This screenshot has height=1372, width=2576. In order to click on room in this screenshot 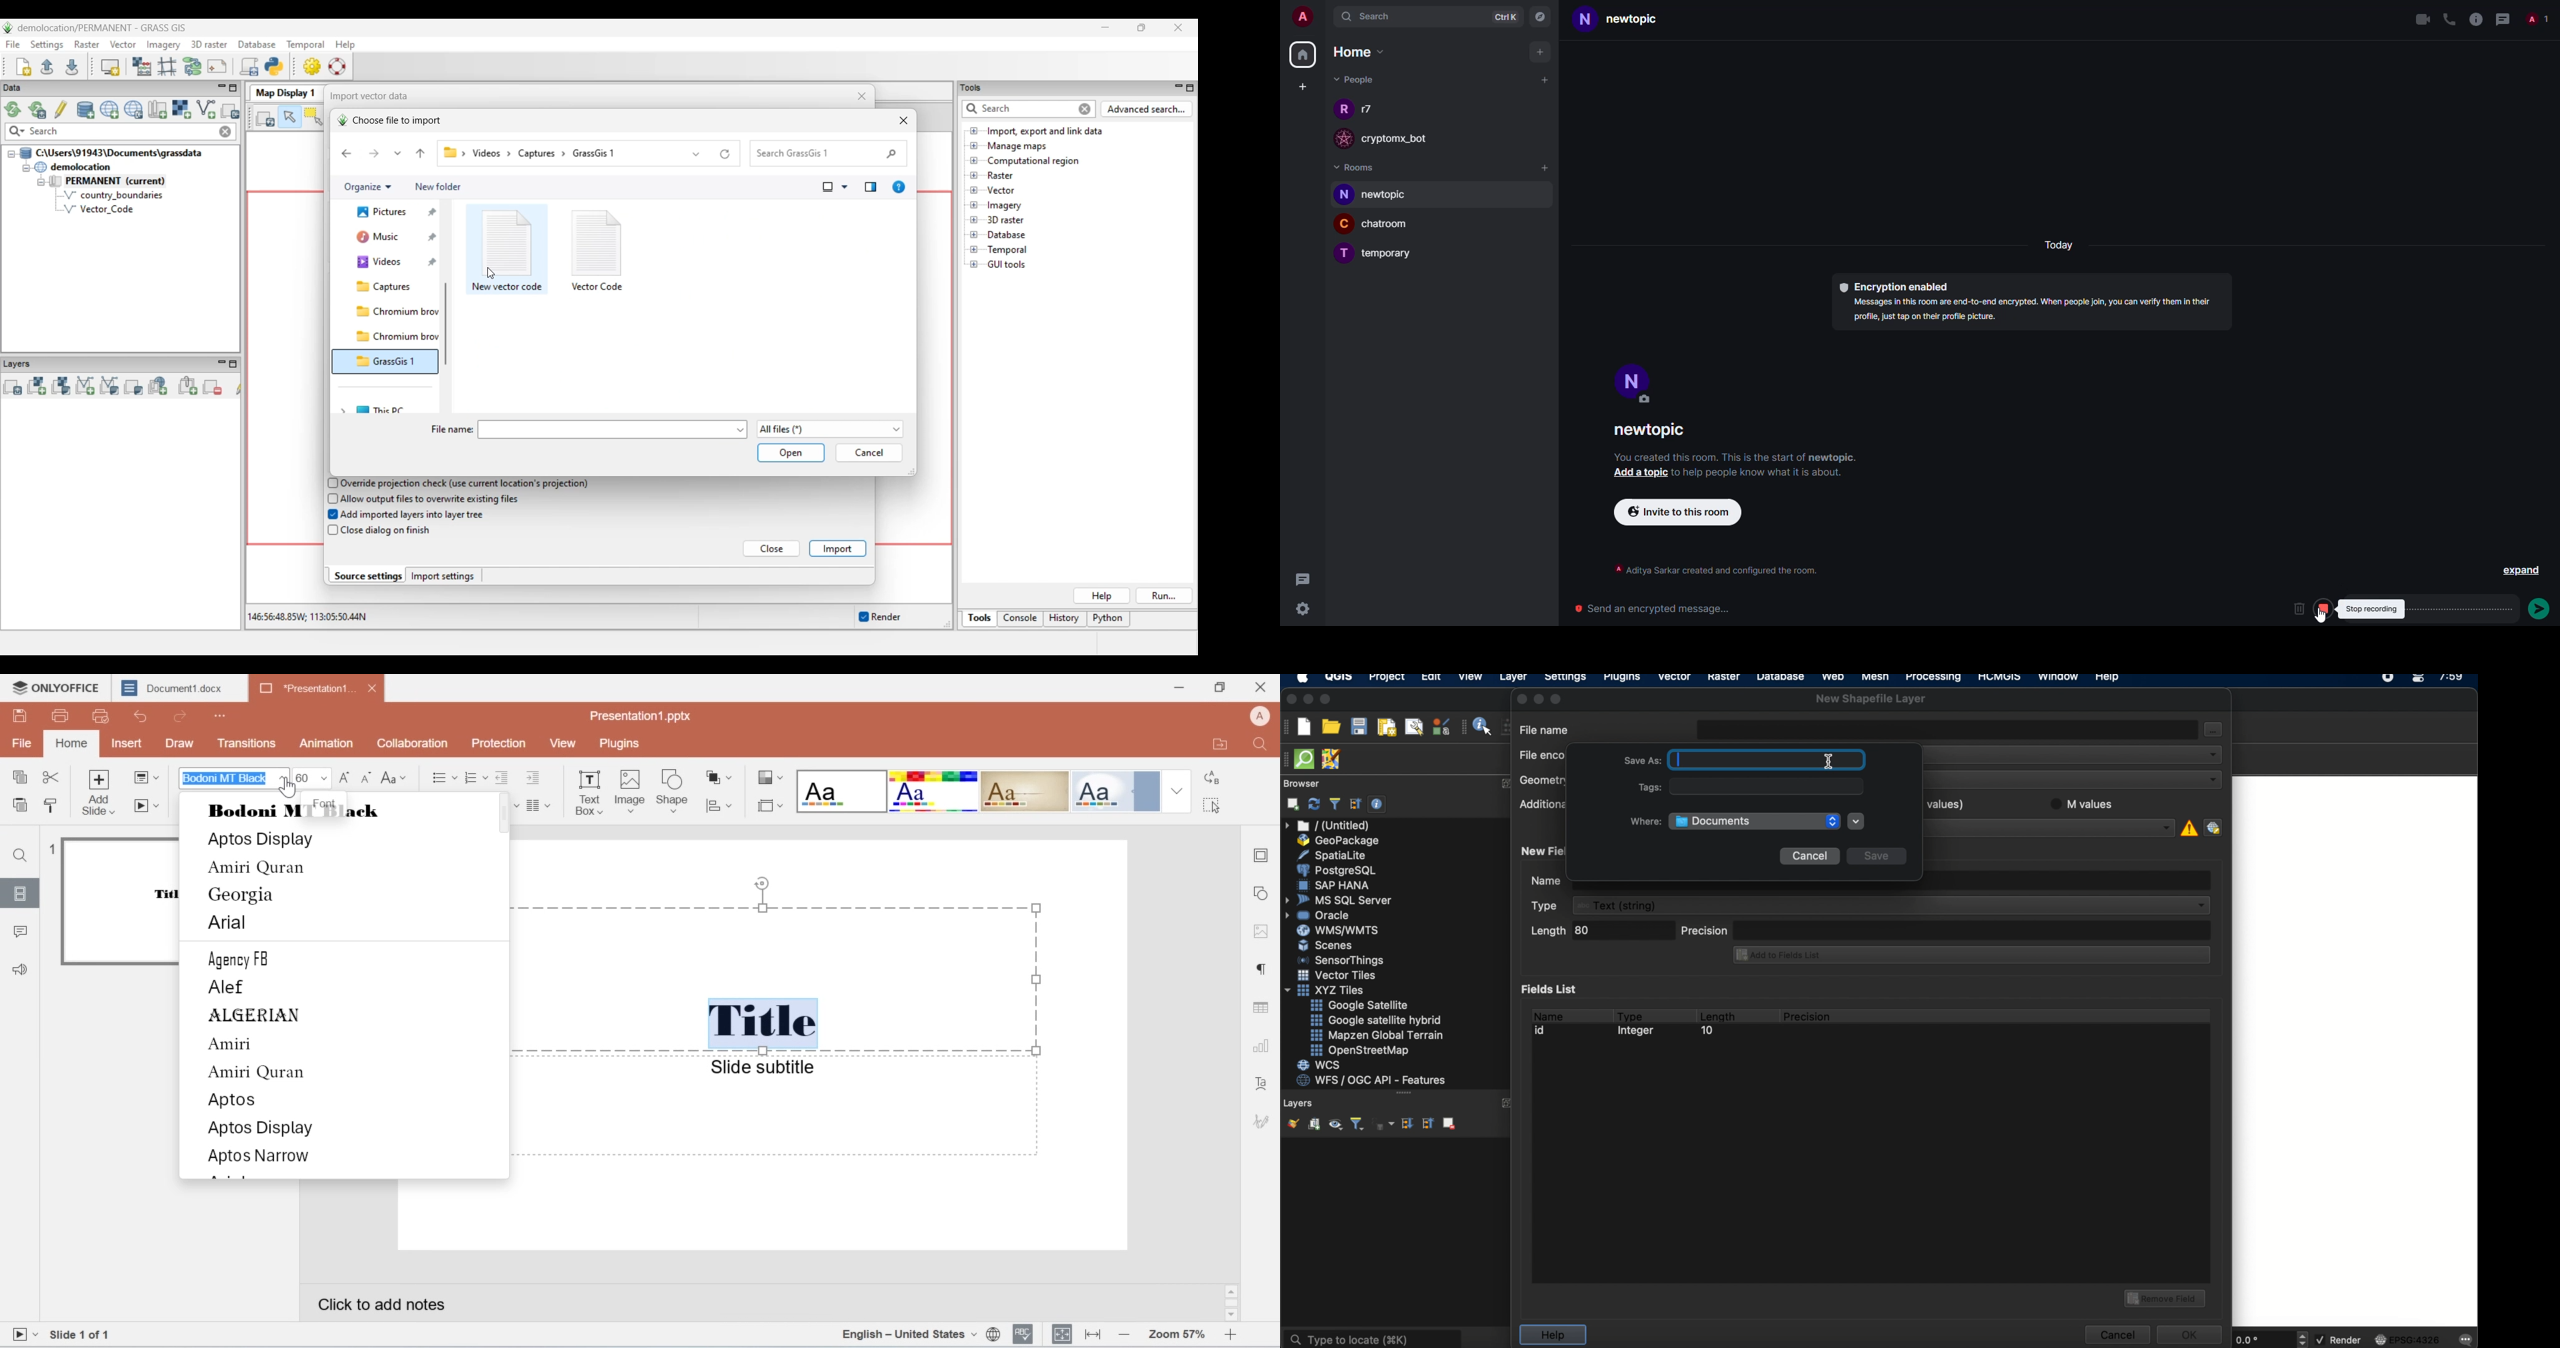, I will do `click(1394, 227)`.